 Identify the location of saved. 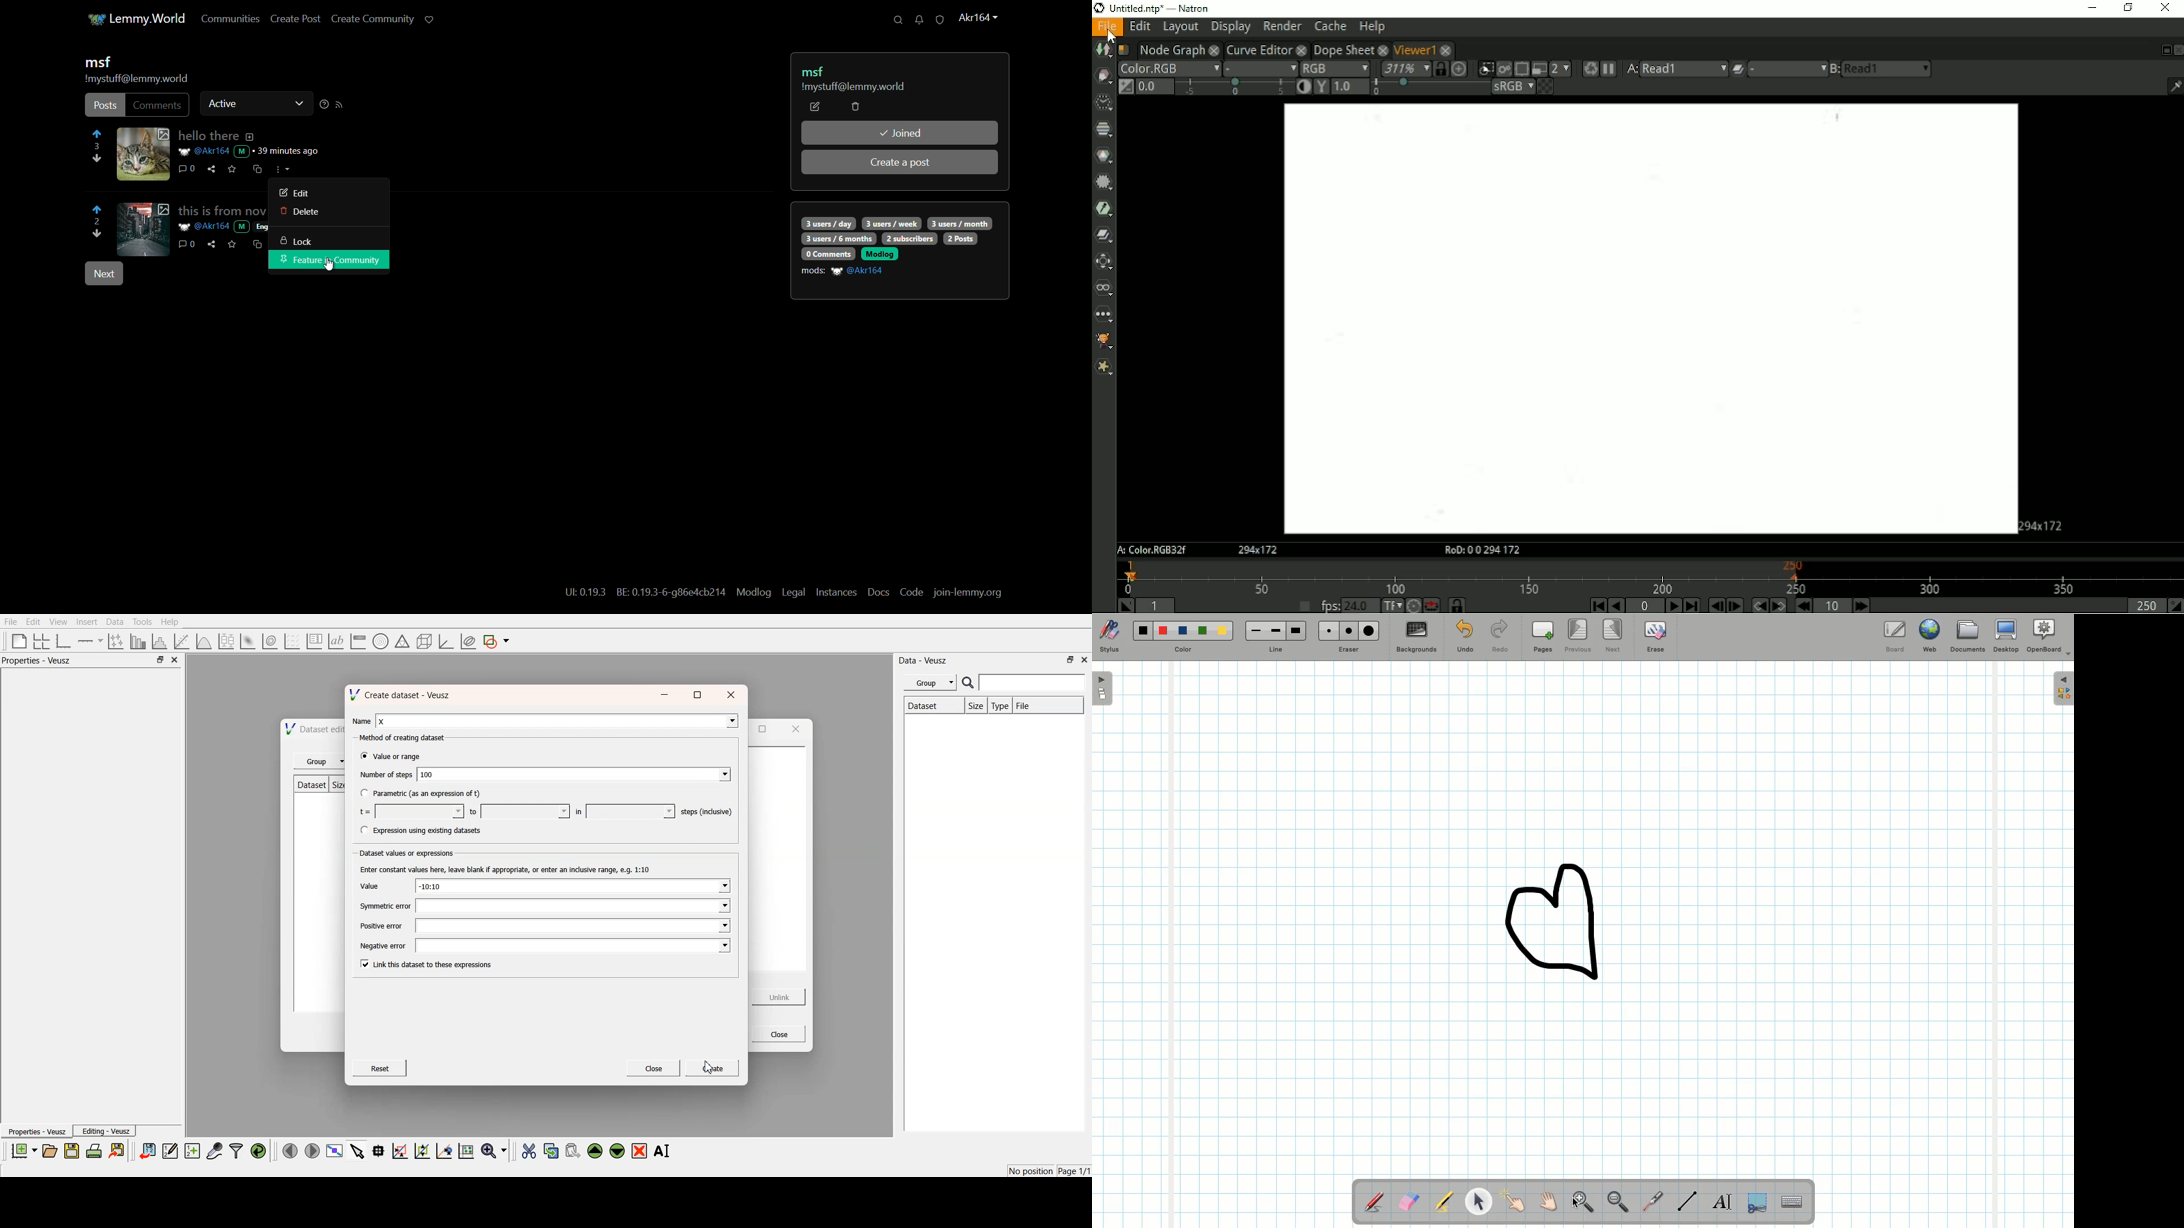
(233, 169).